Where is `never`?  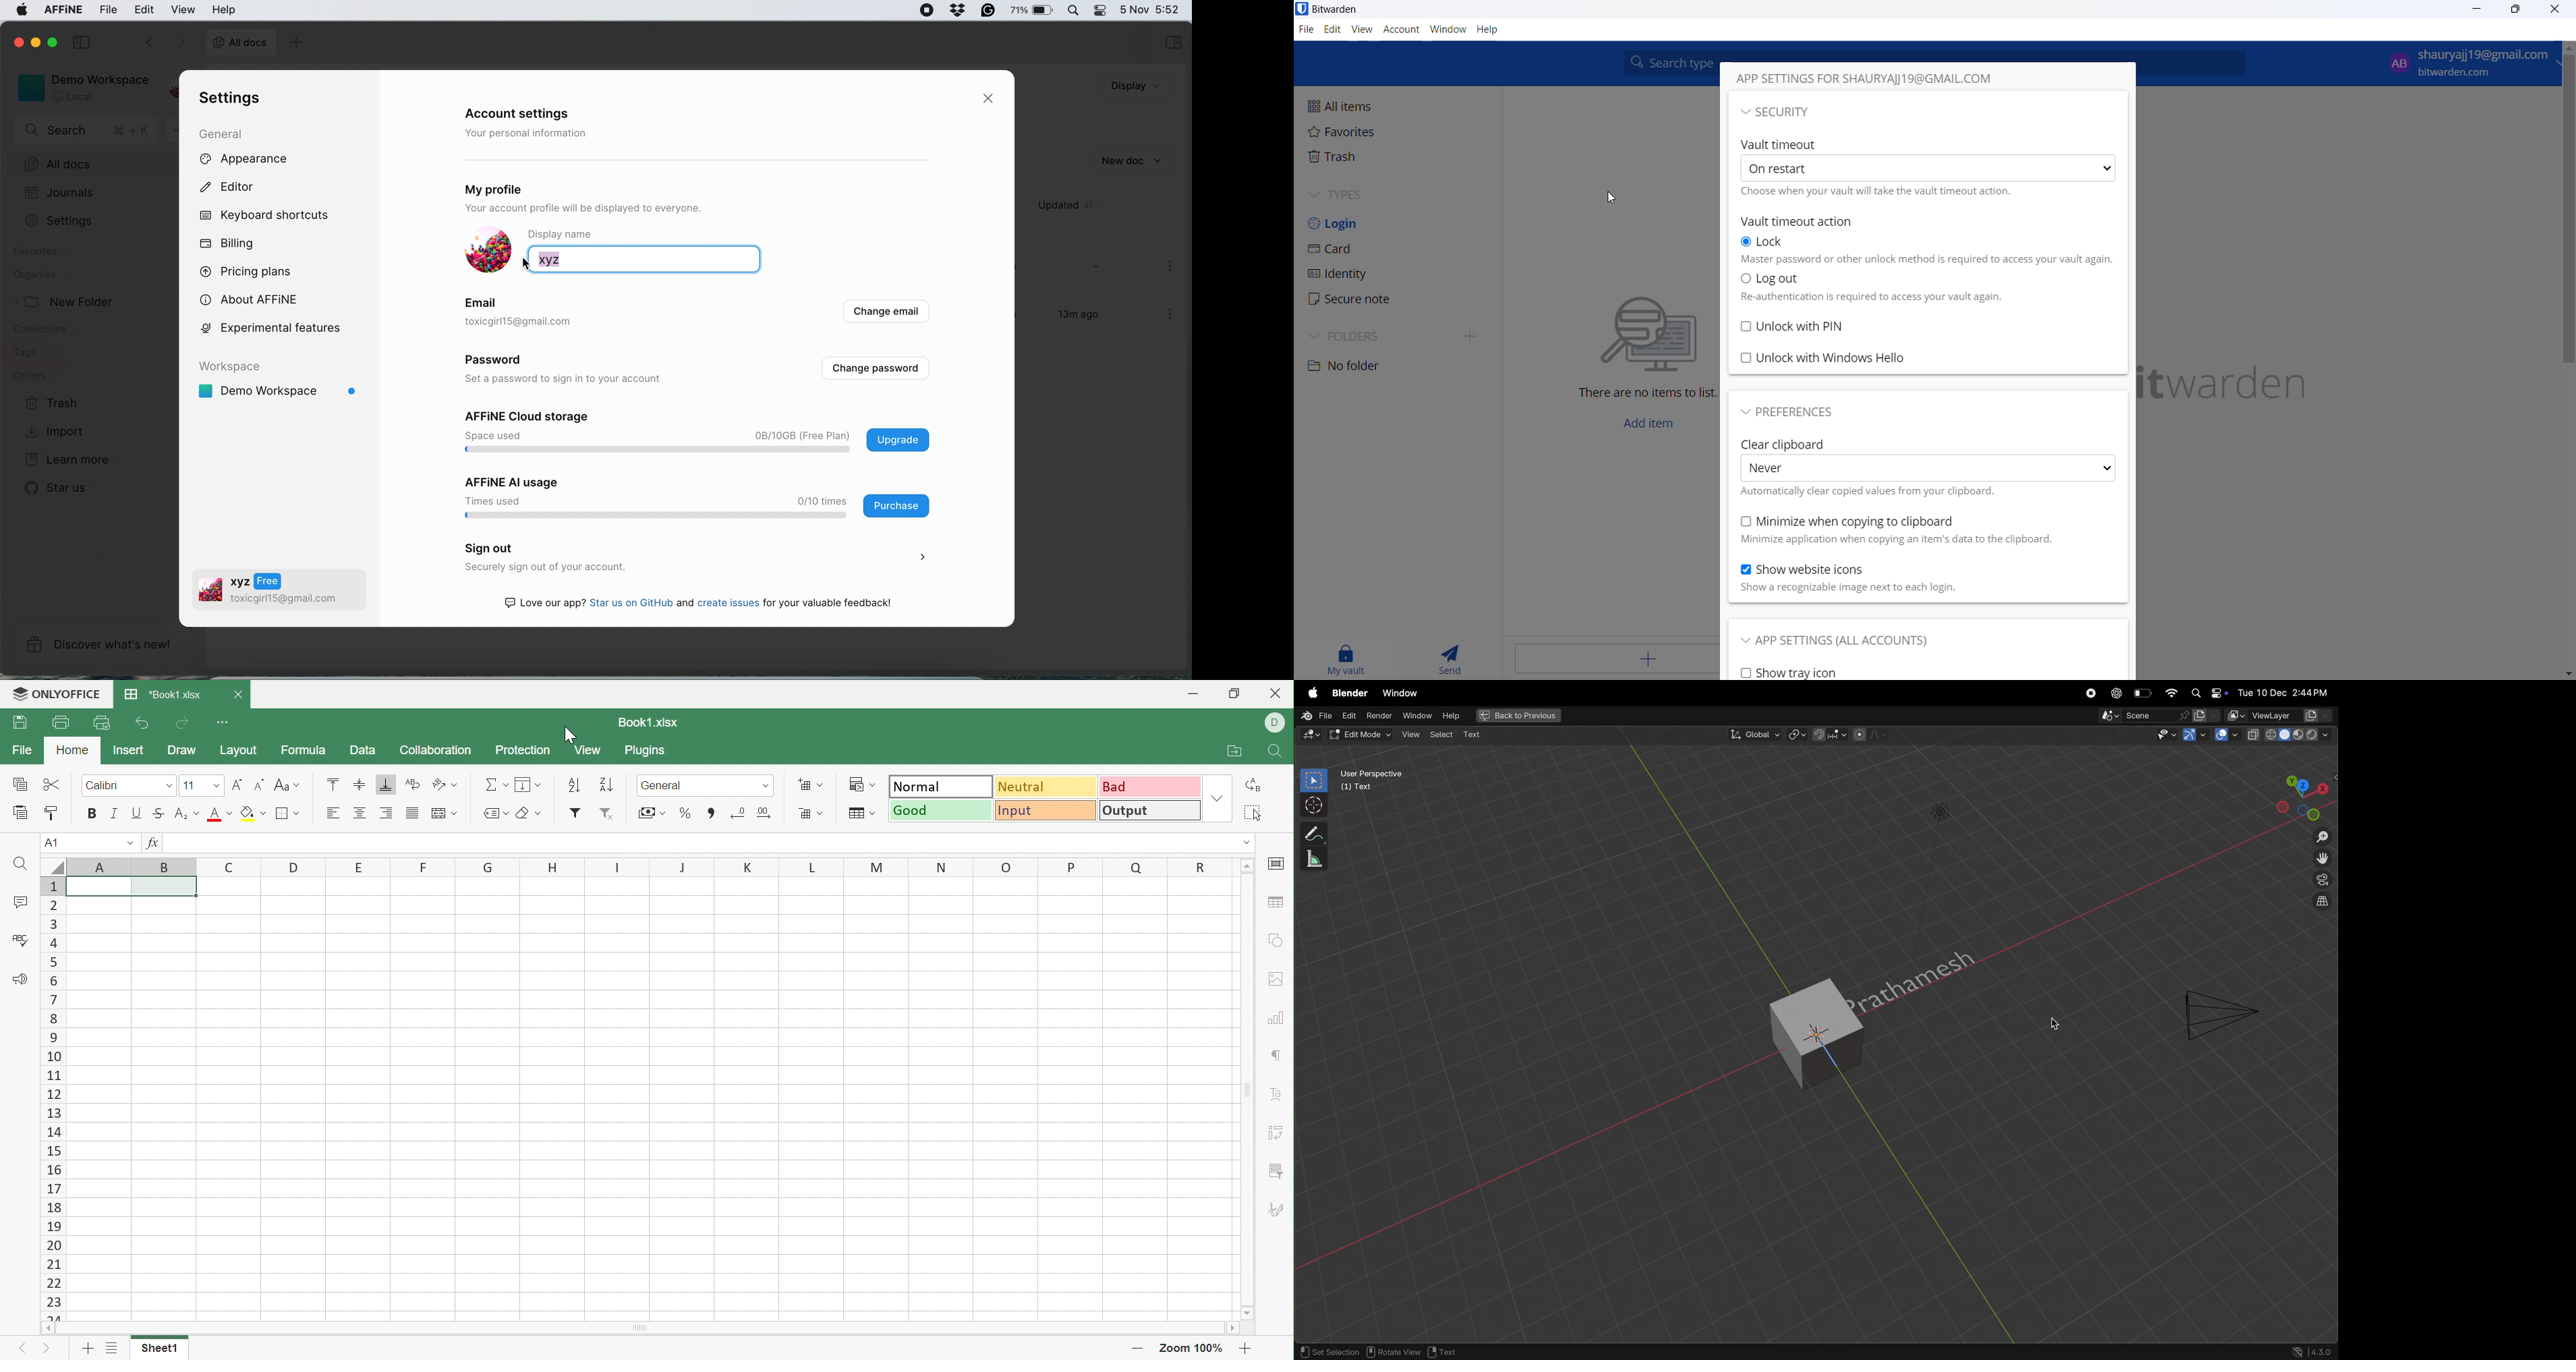
never is located at coordinates (1928, 469).